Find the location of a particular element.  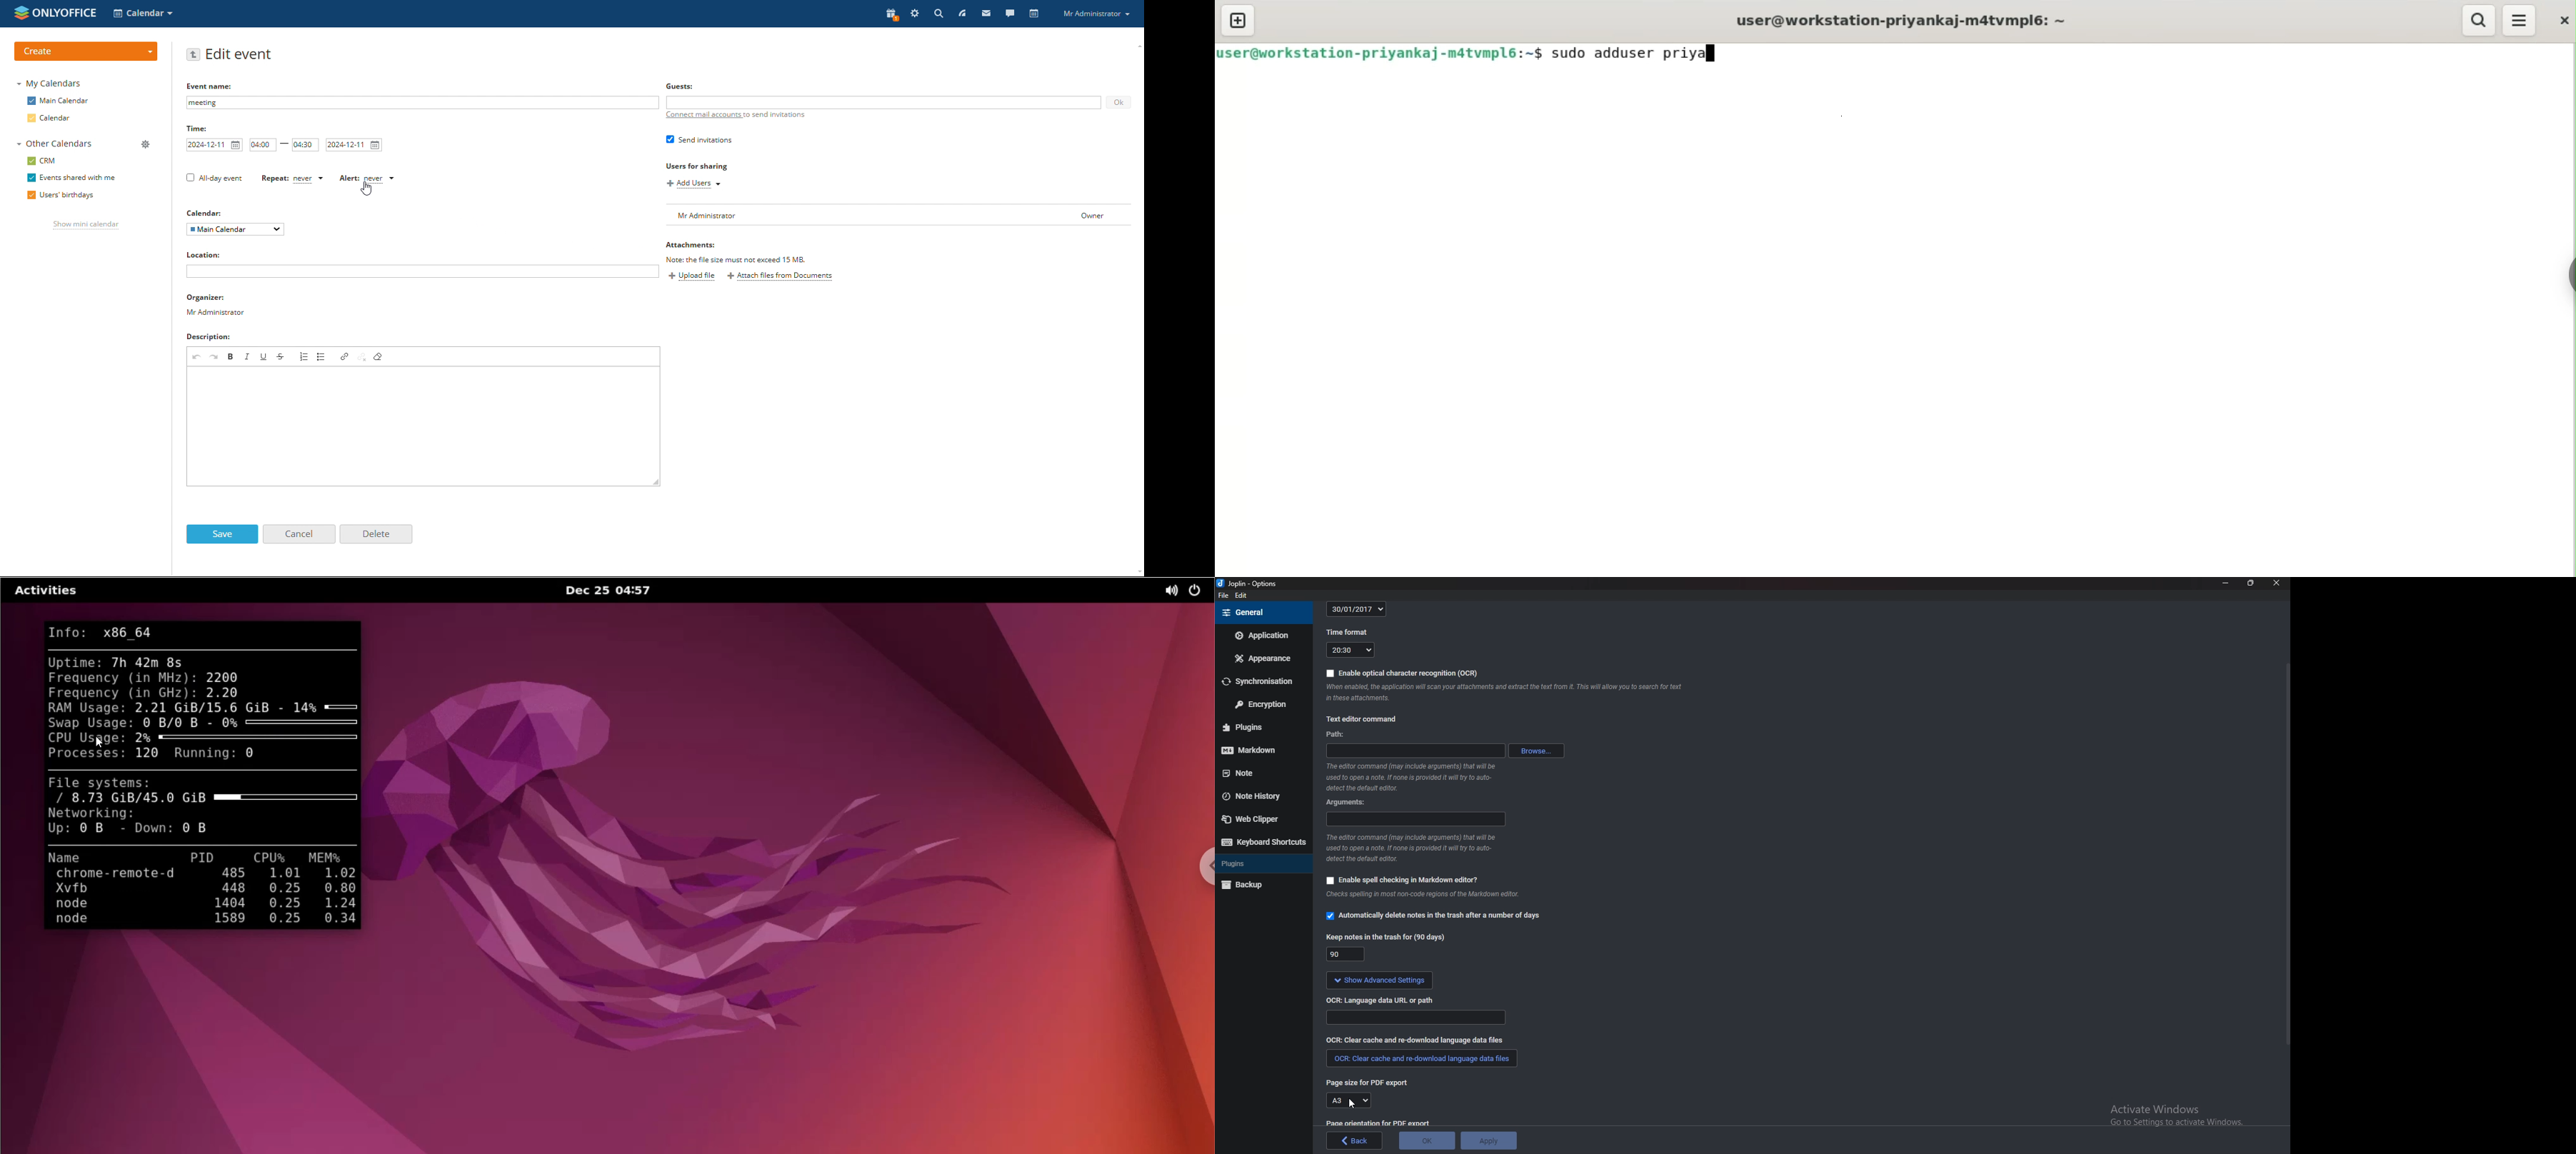

markdown is located at coordinates (1261, 751).